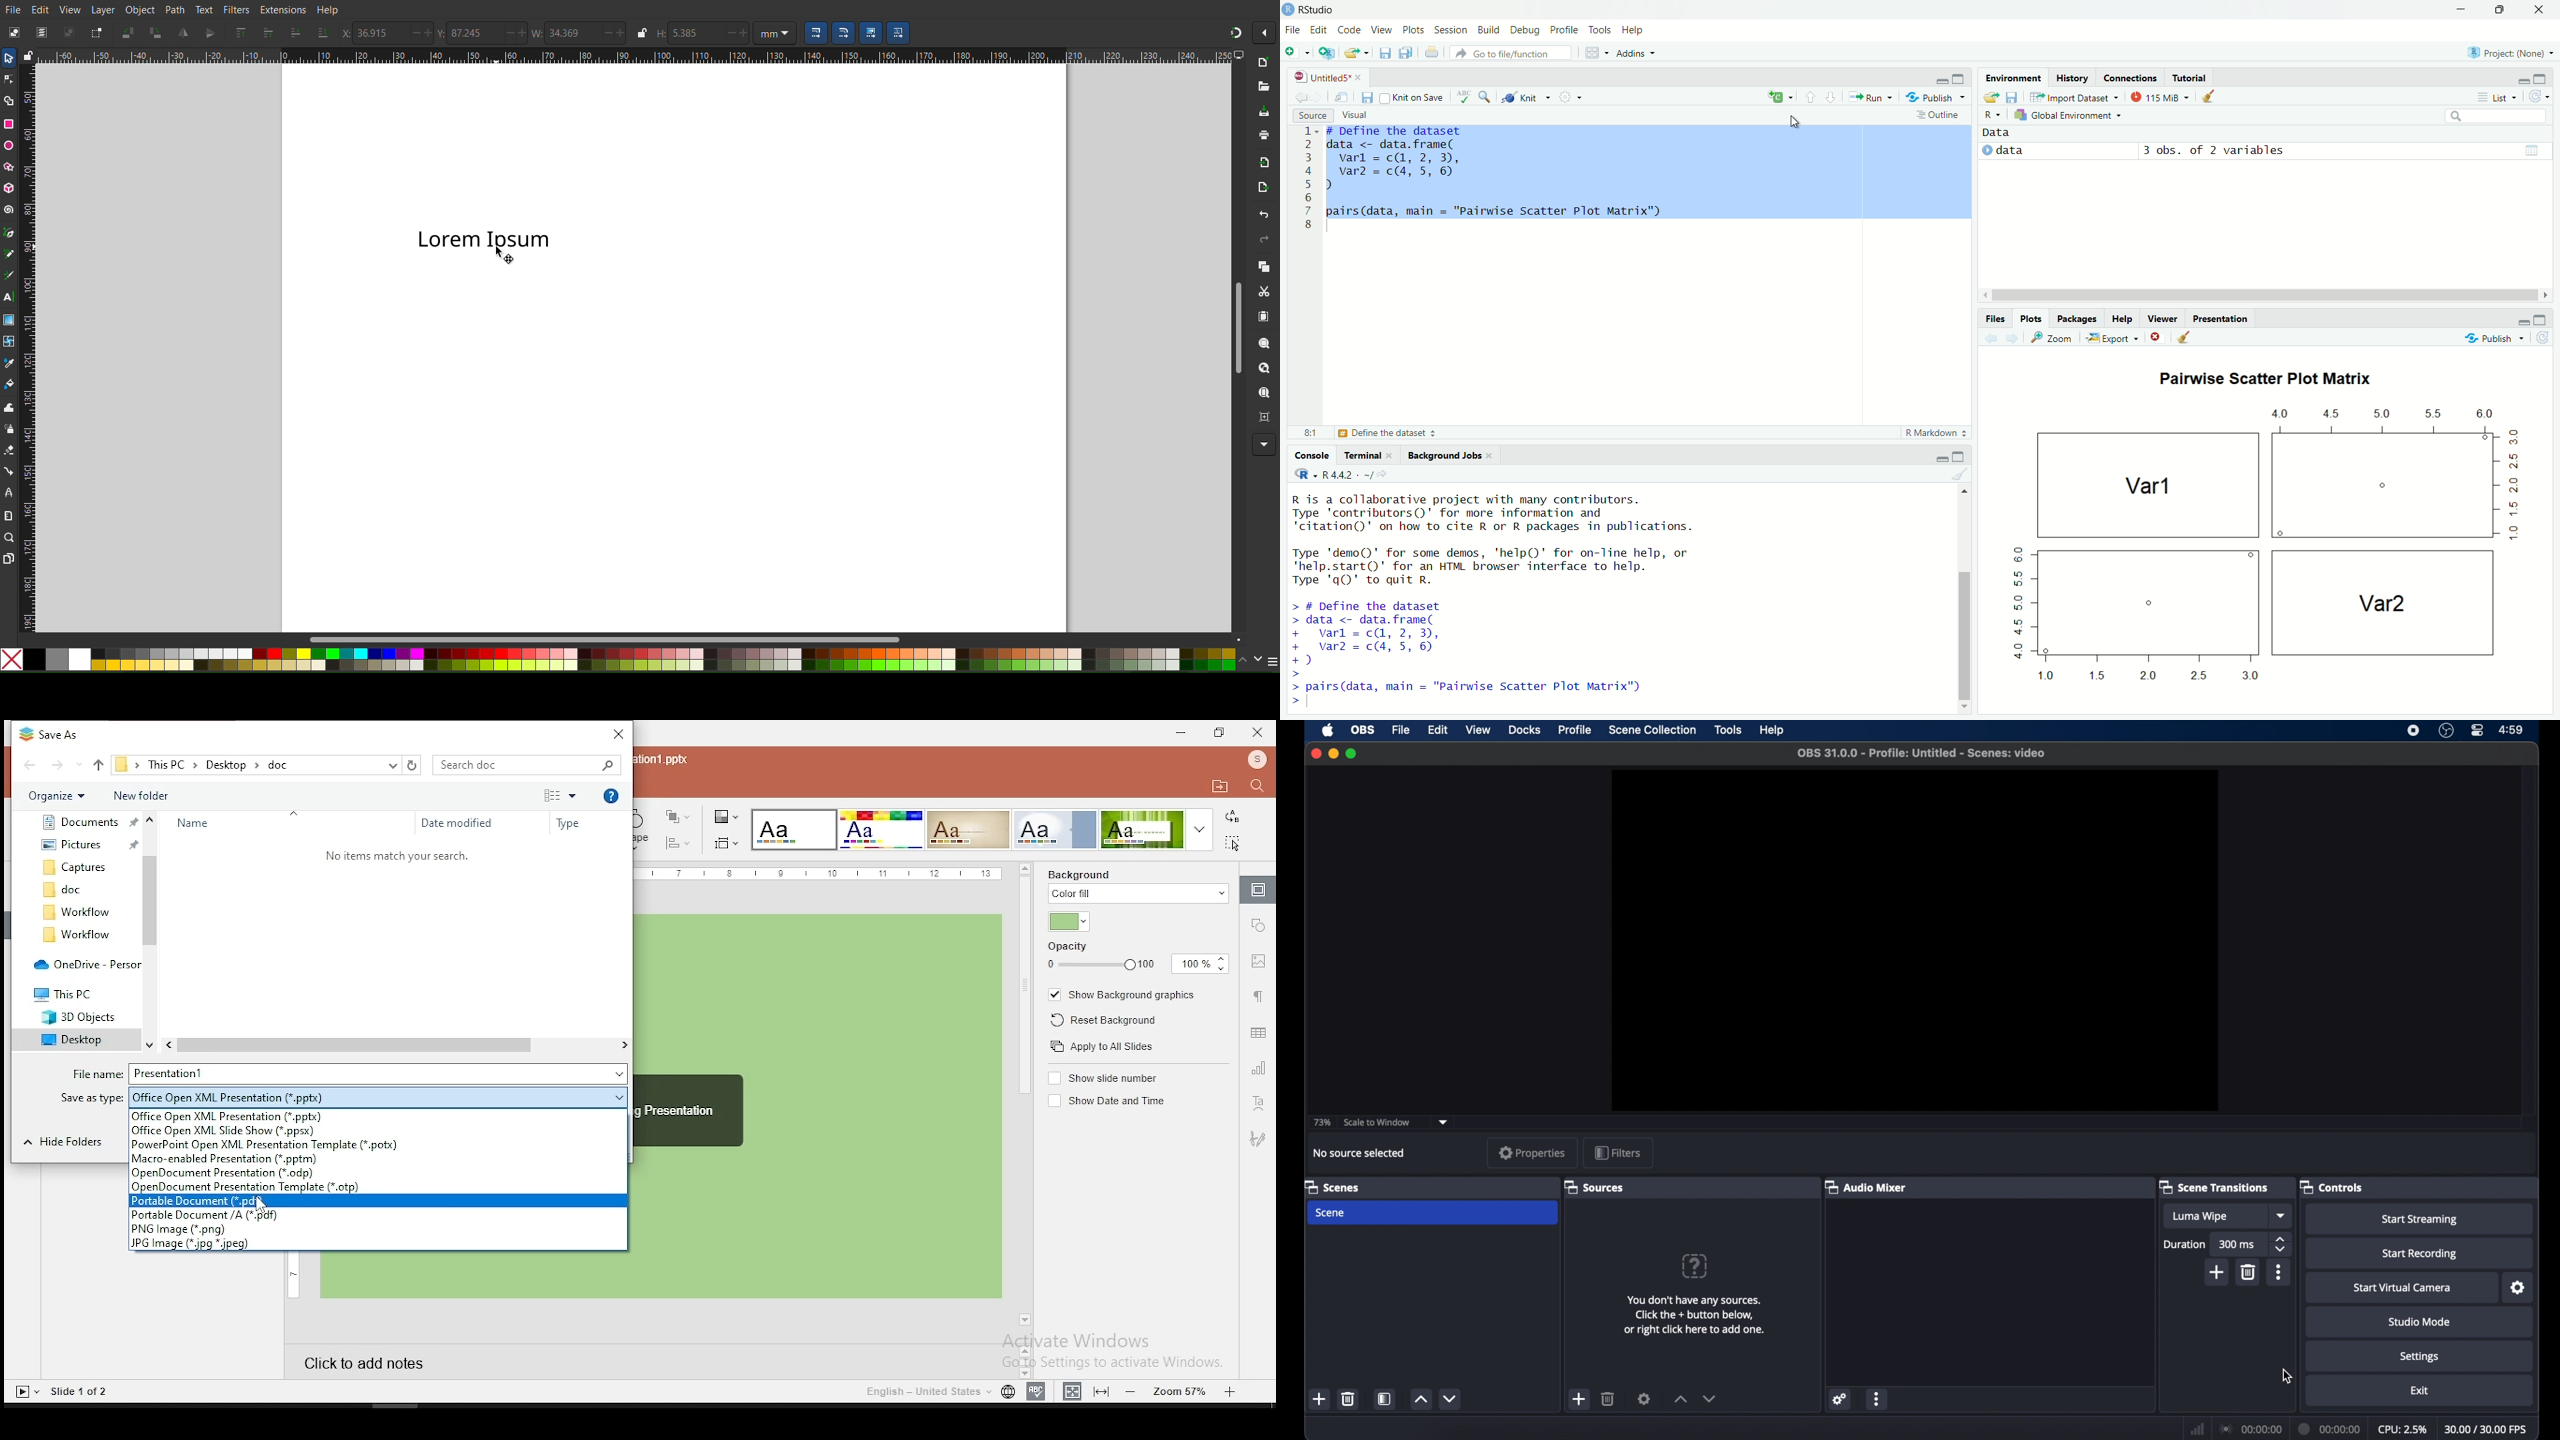 The height and width of the screenshot is (1456, 2576). What do you see at coordinates (1939, 115) in the screenshot?
I see `Show document outline (Ctrl + Shift + O)` at bounding box center [1939, 115].